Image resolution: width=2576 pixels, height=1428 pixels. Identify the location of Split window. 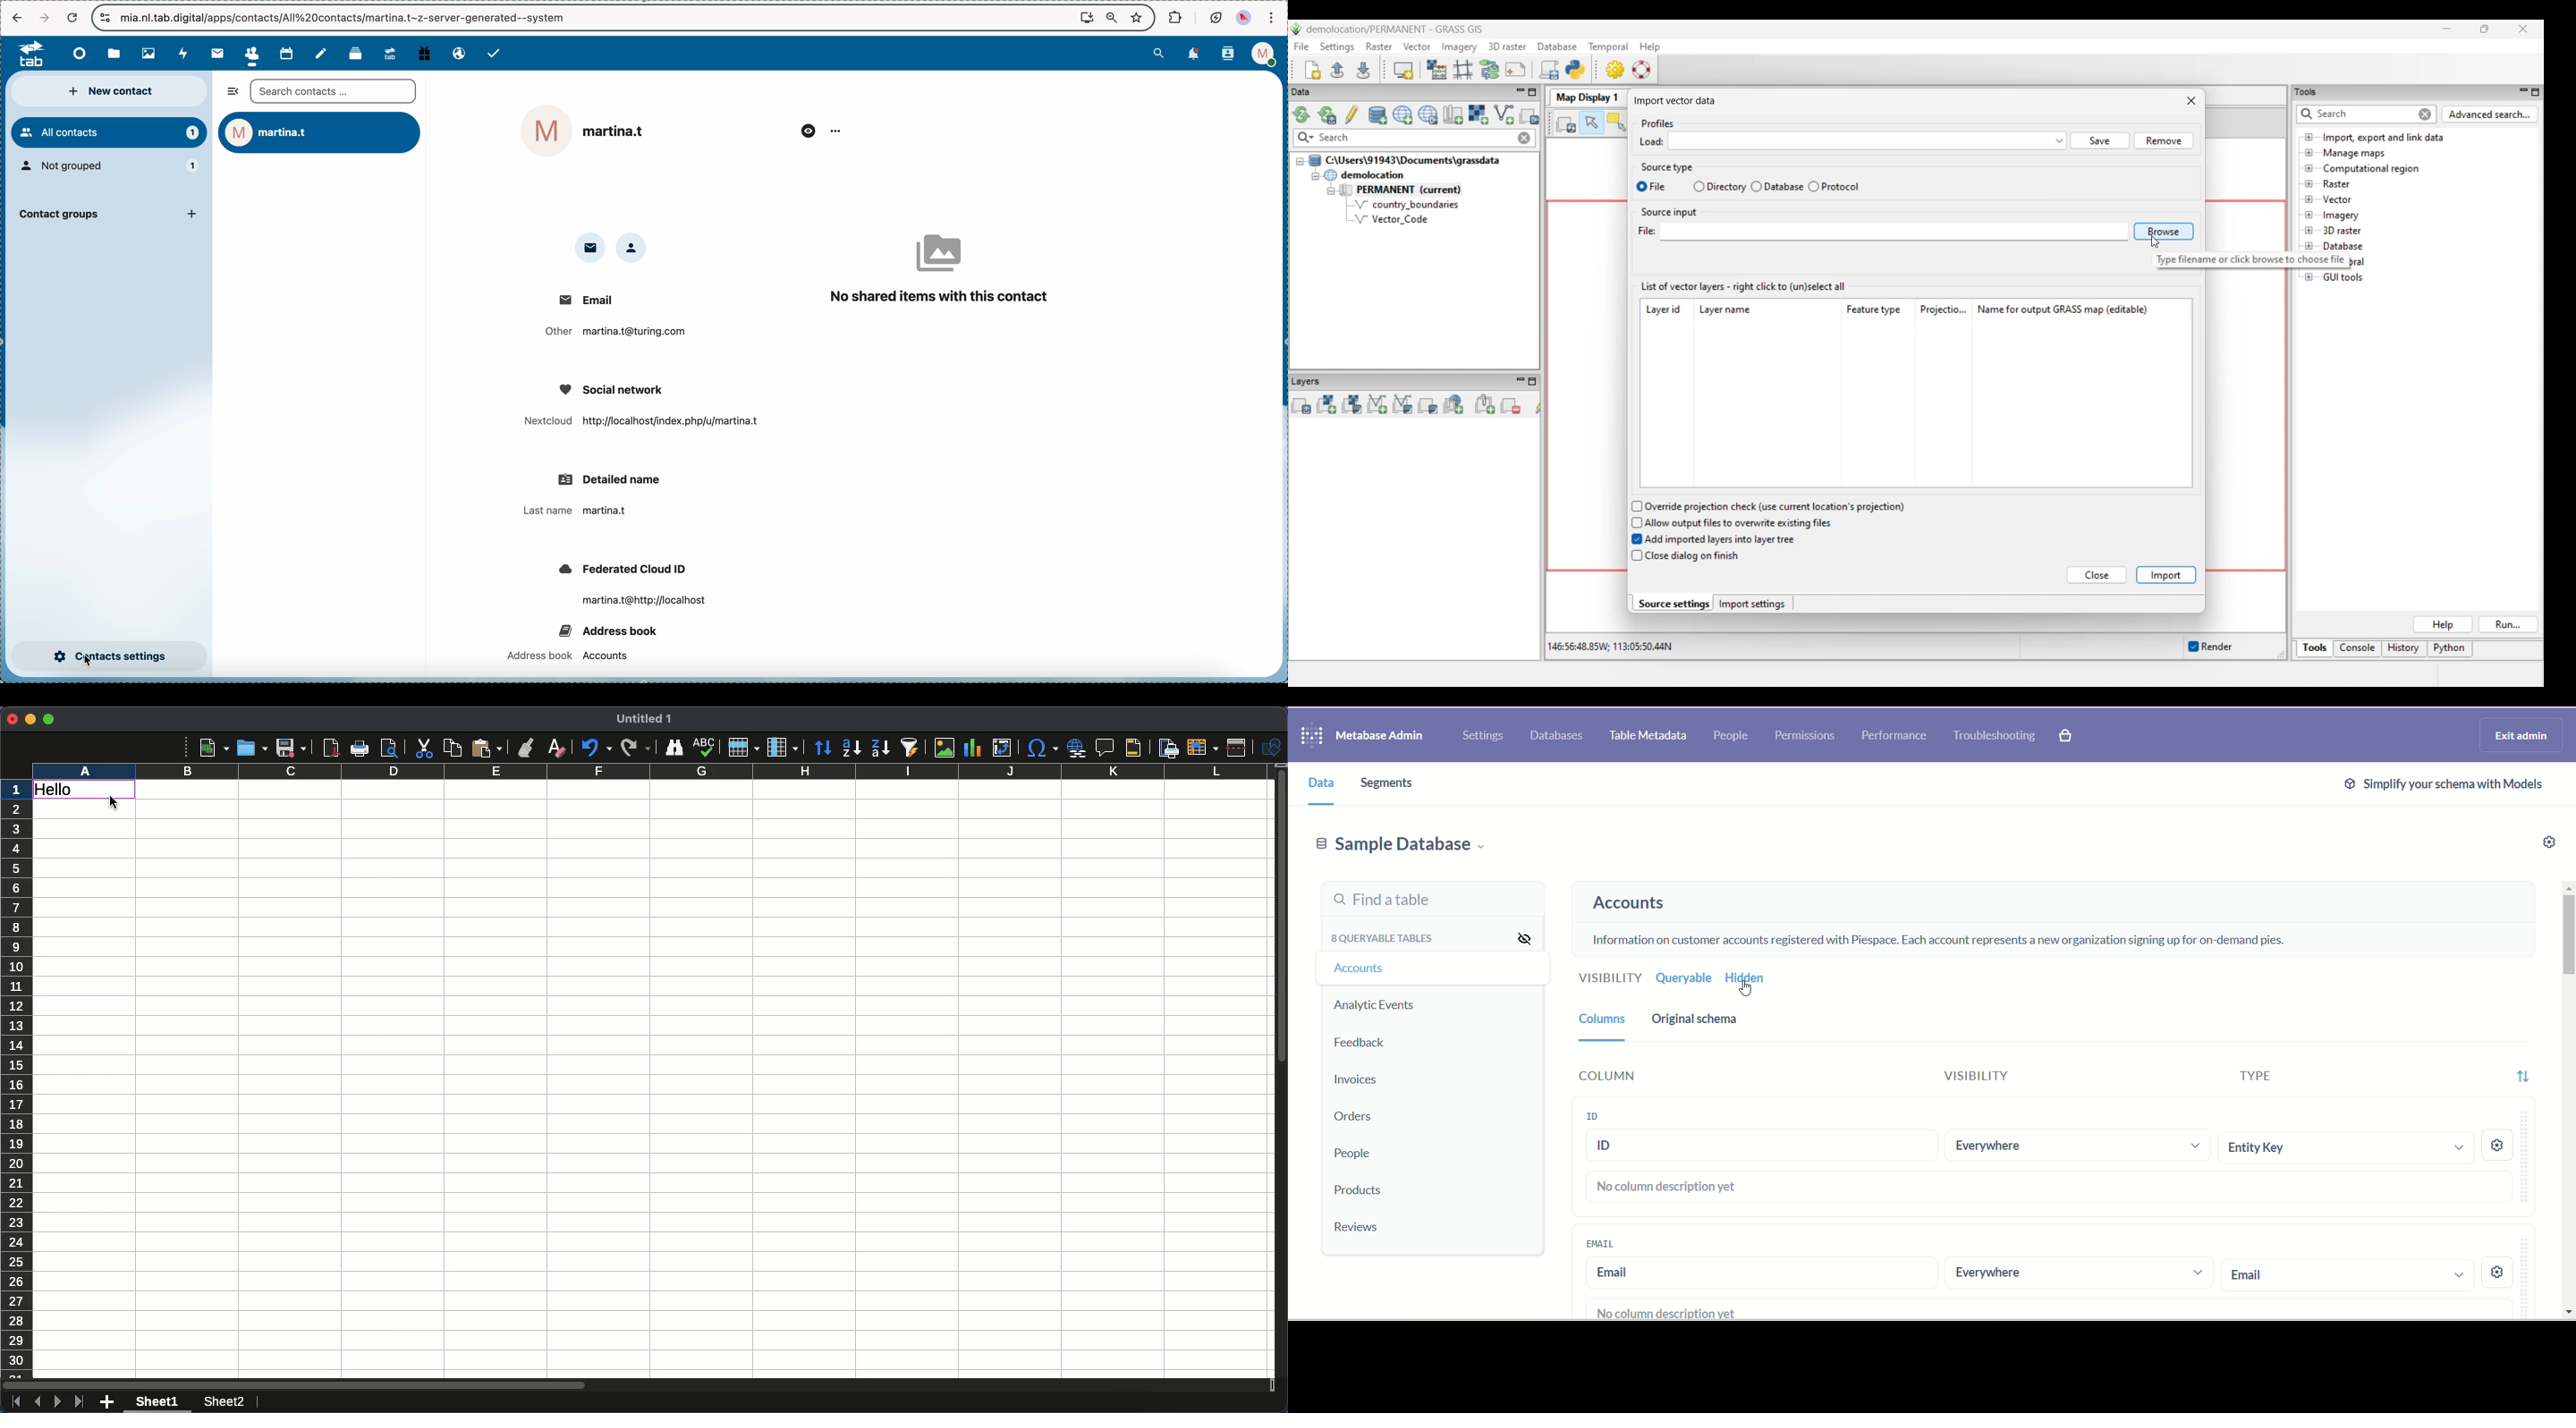
(1241, 748).